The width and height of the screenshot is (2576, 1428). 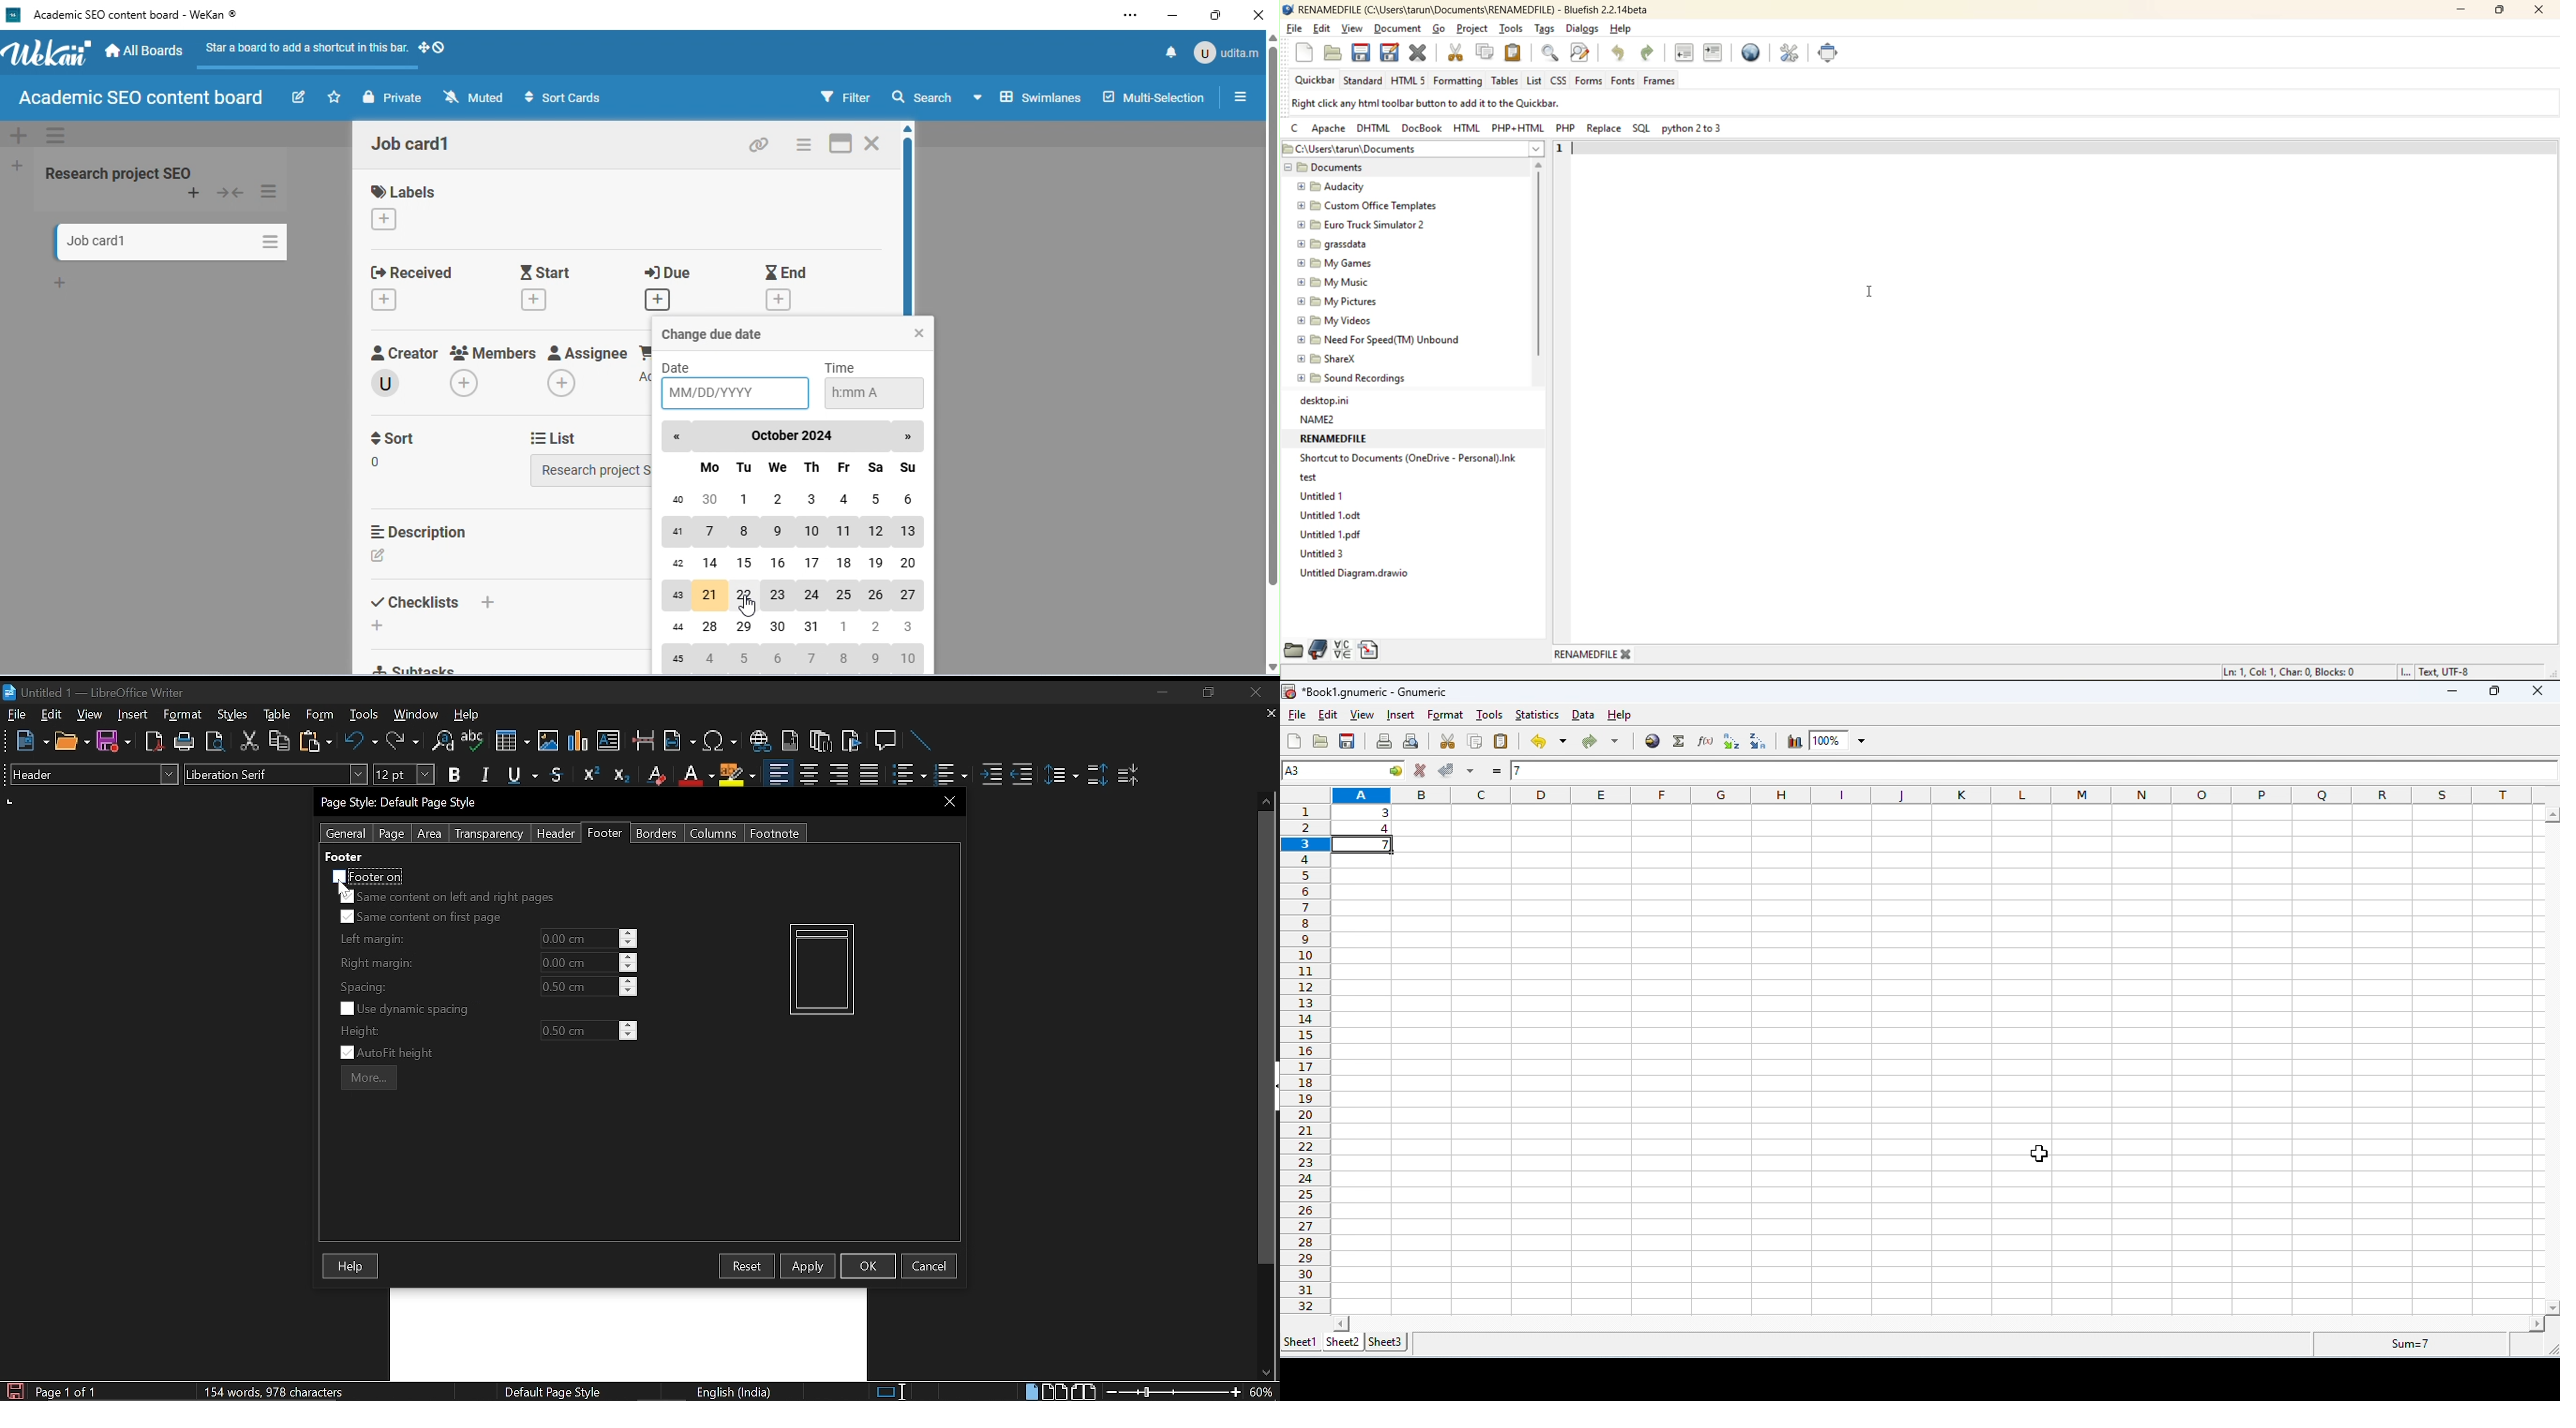 What do you see at coordinates (550, 272) in the screenshot?
I see `start` at bounding box center [550, 272].